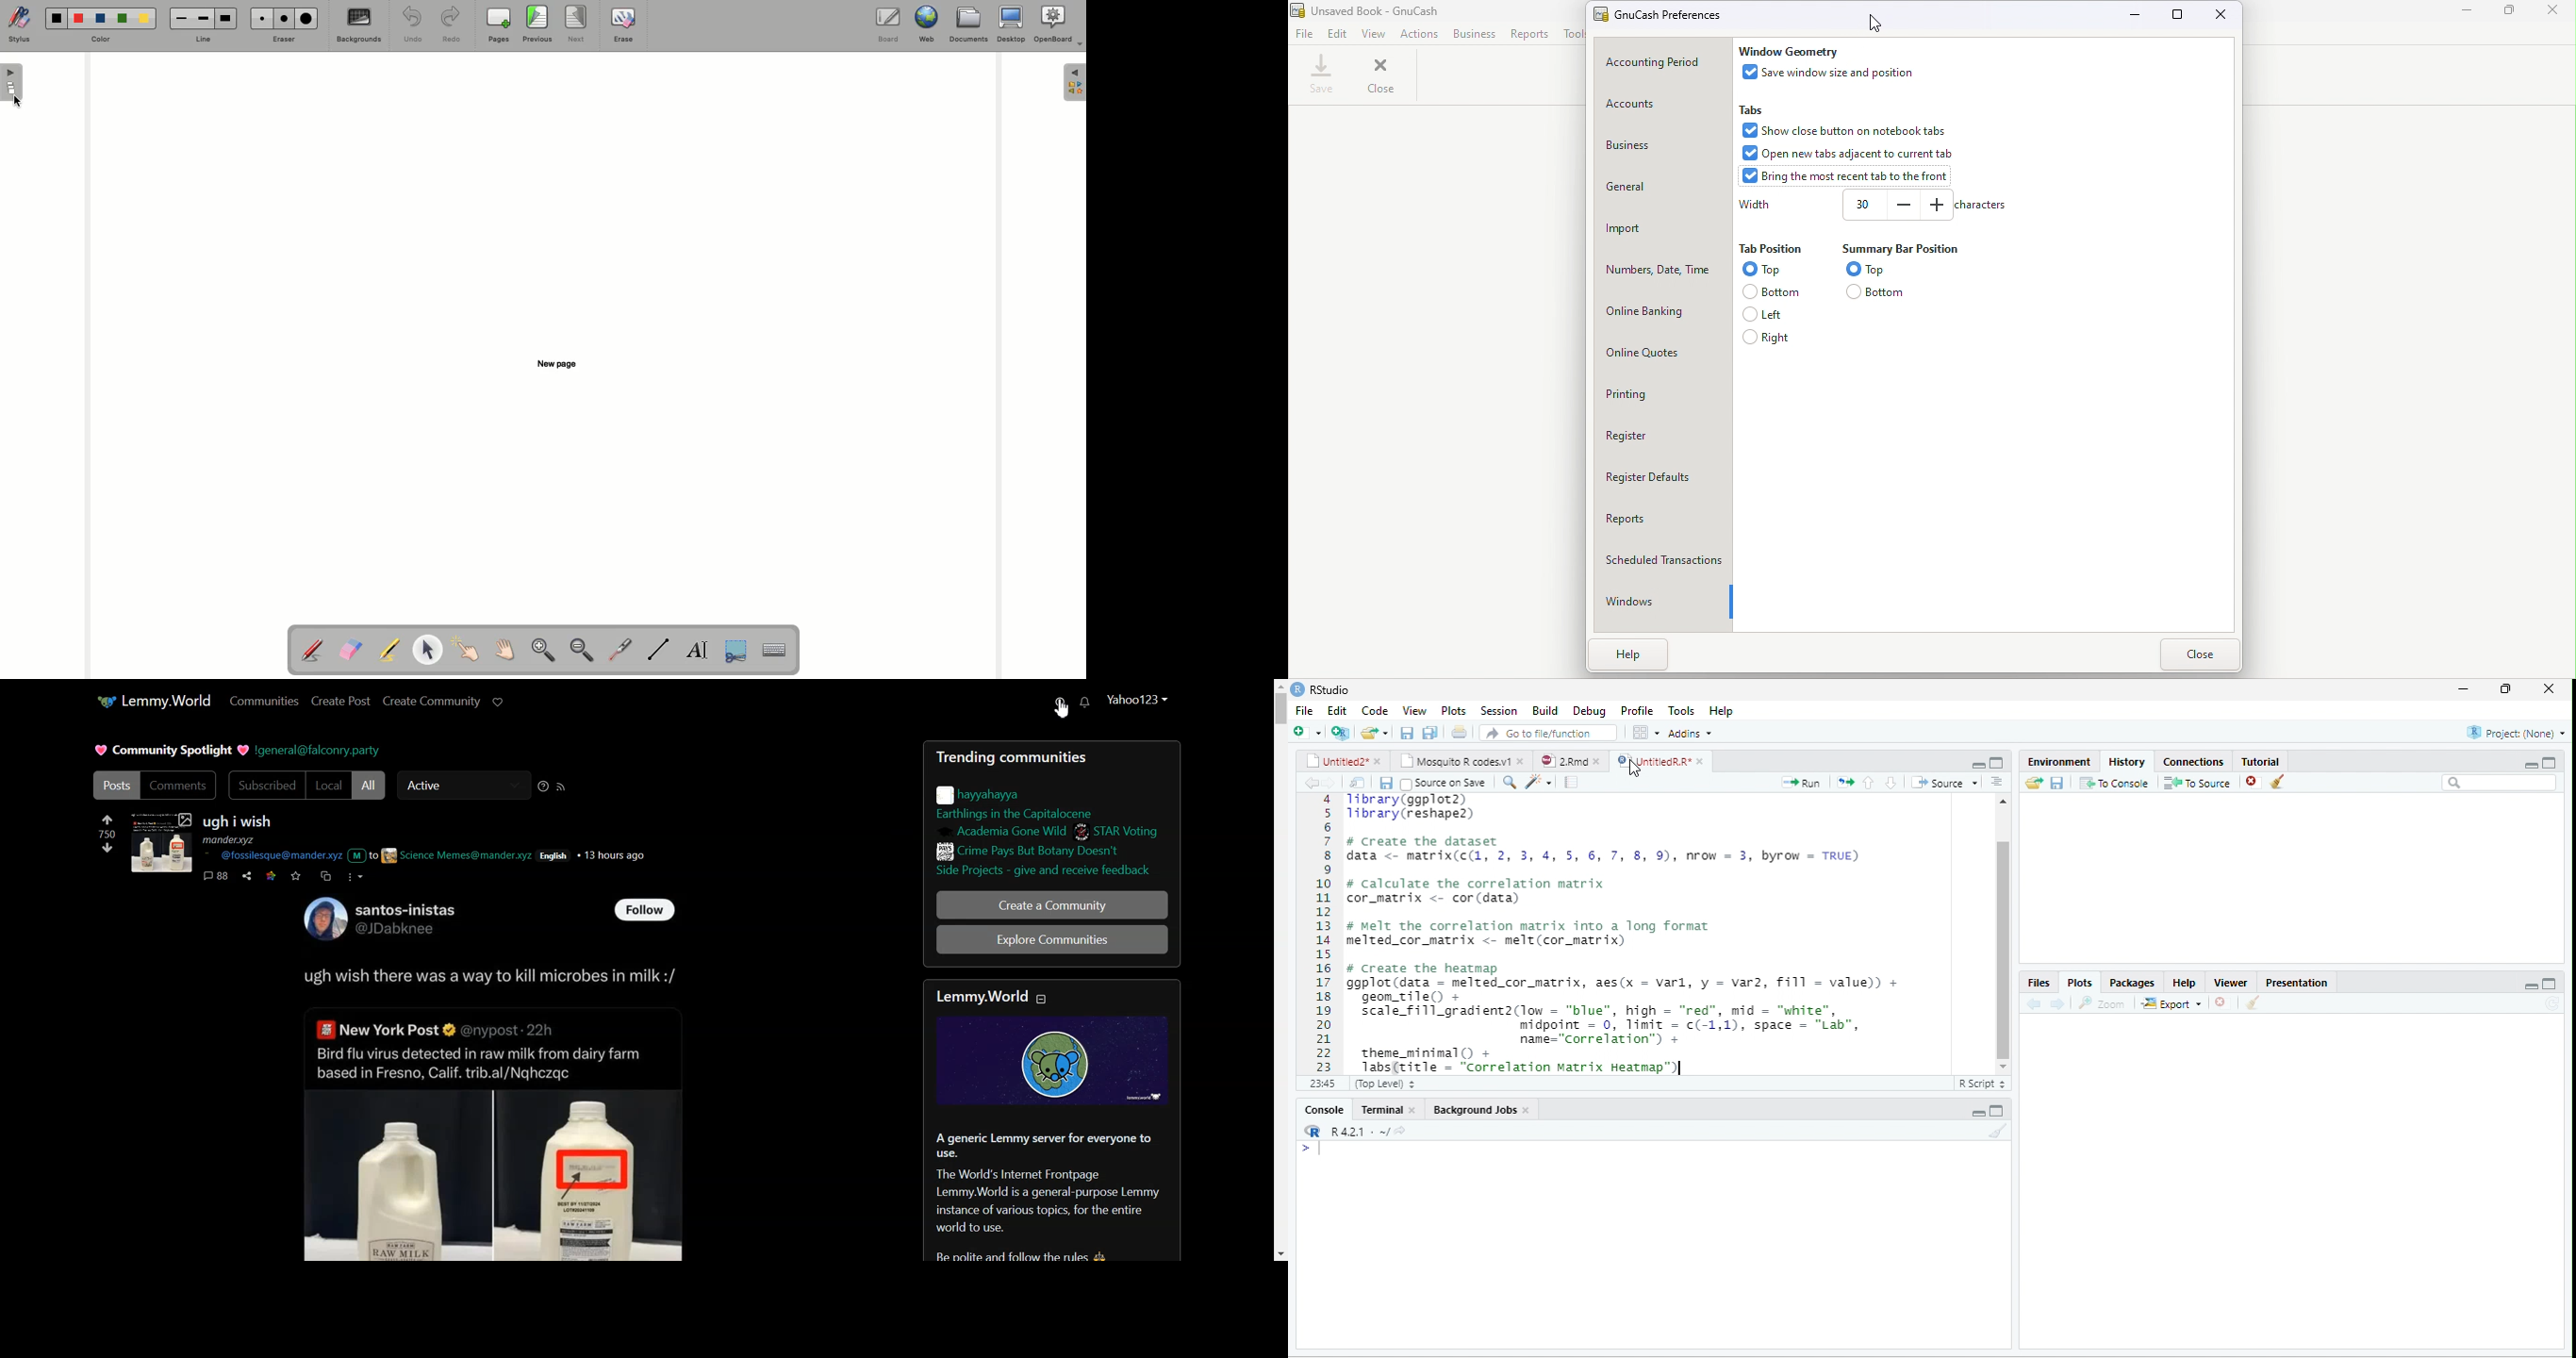  I want to click on , so click(1432, 731).